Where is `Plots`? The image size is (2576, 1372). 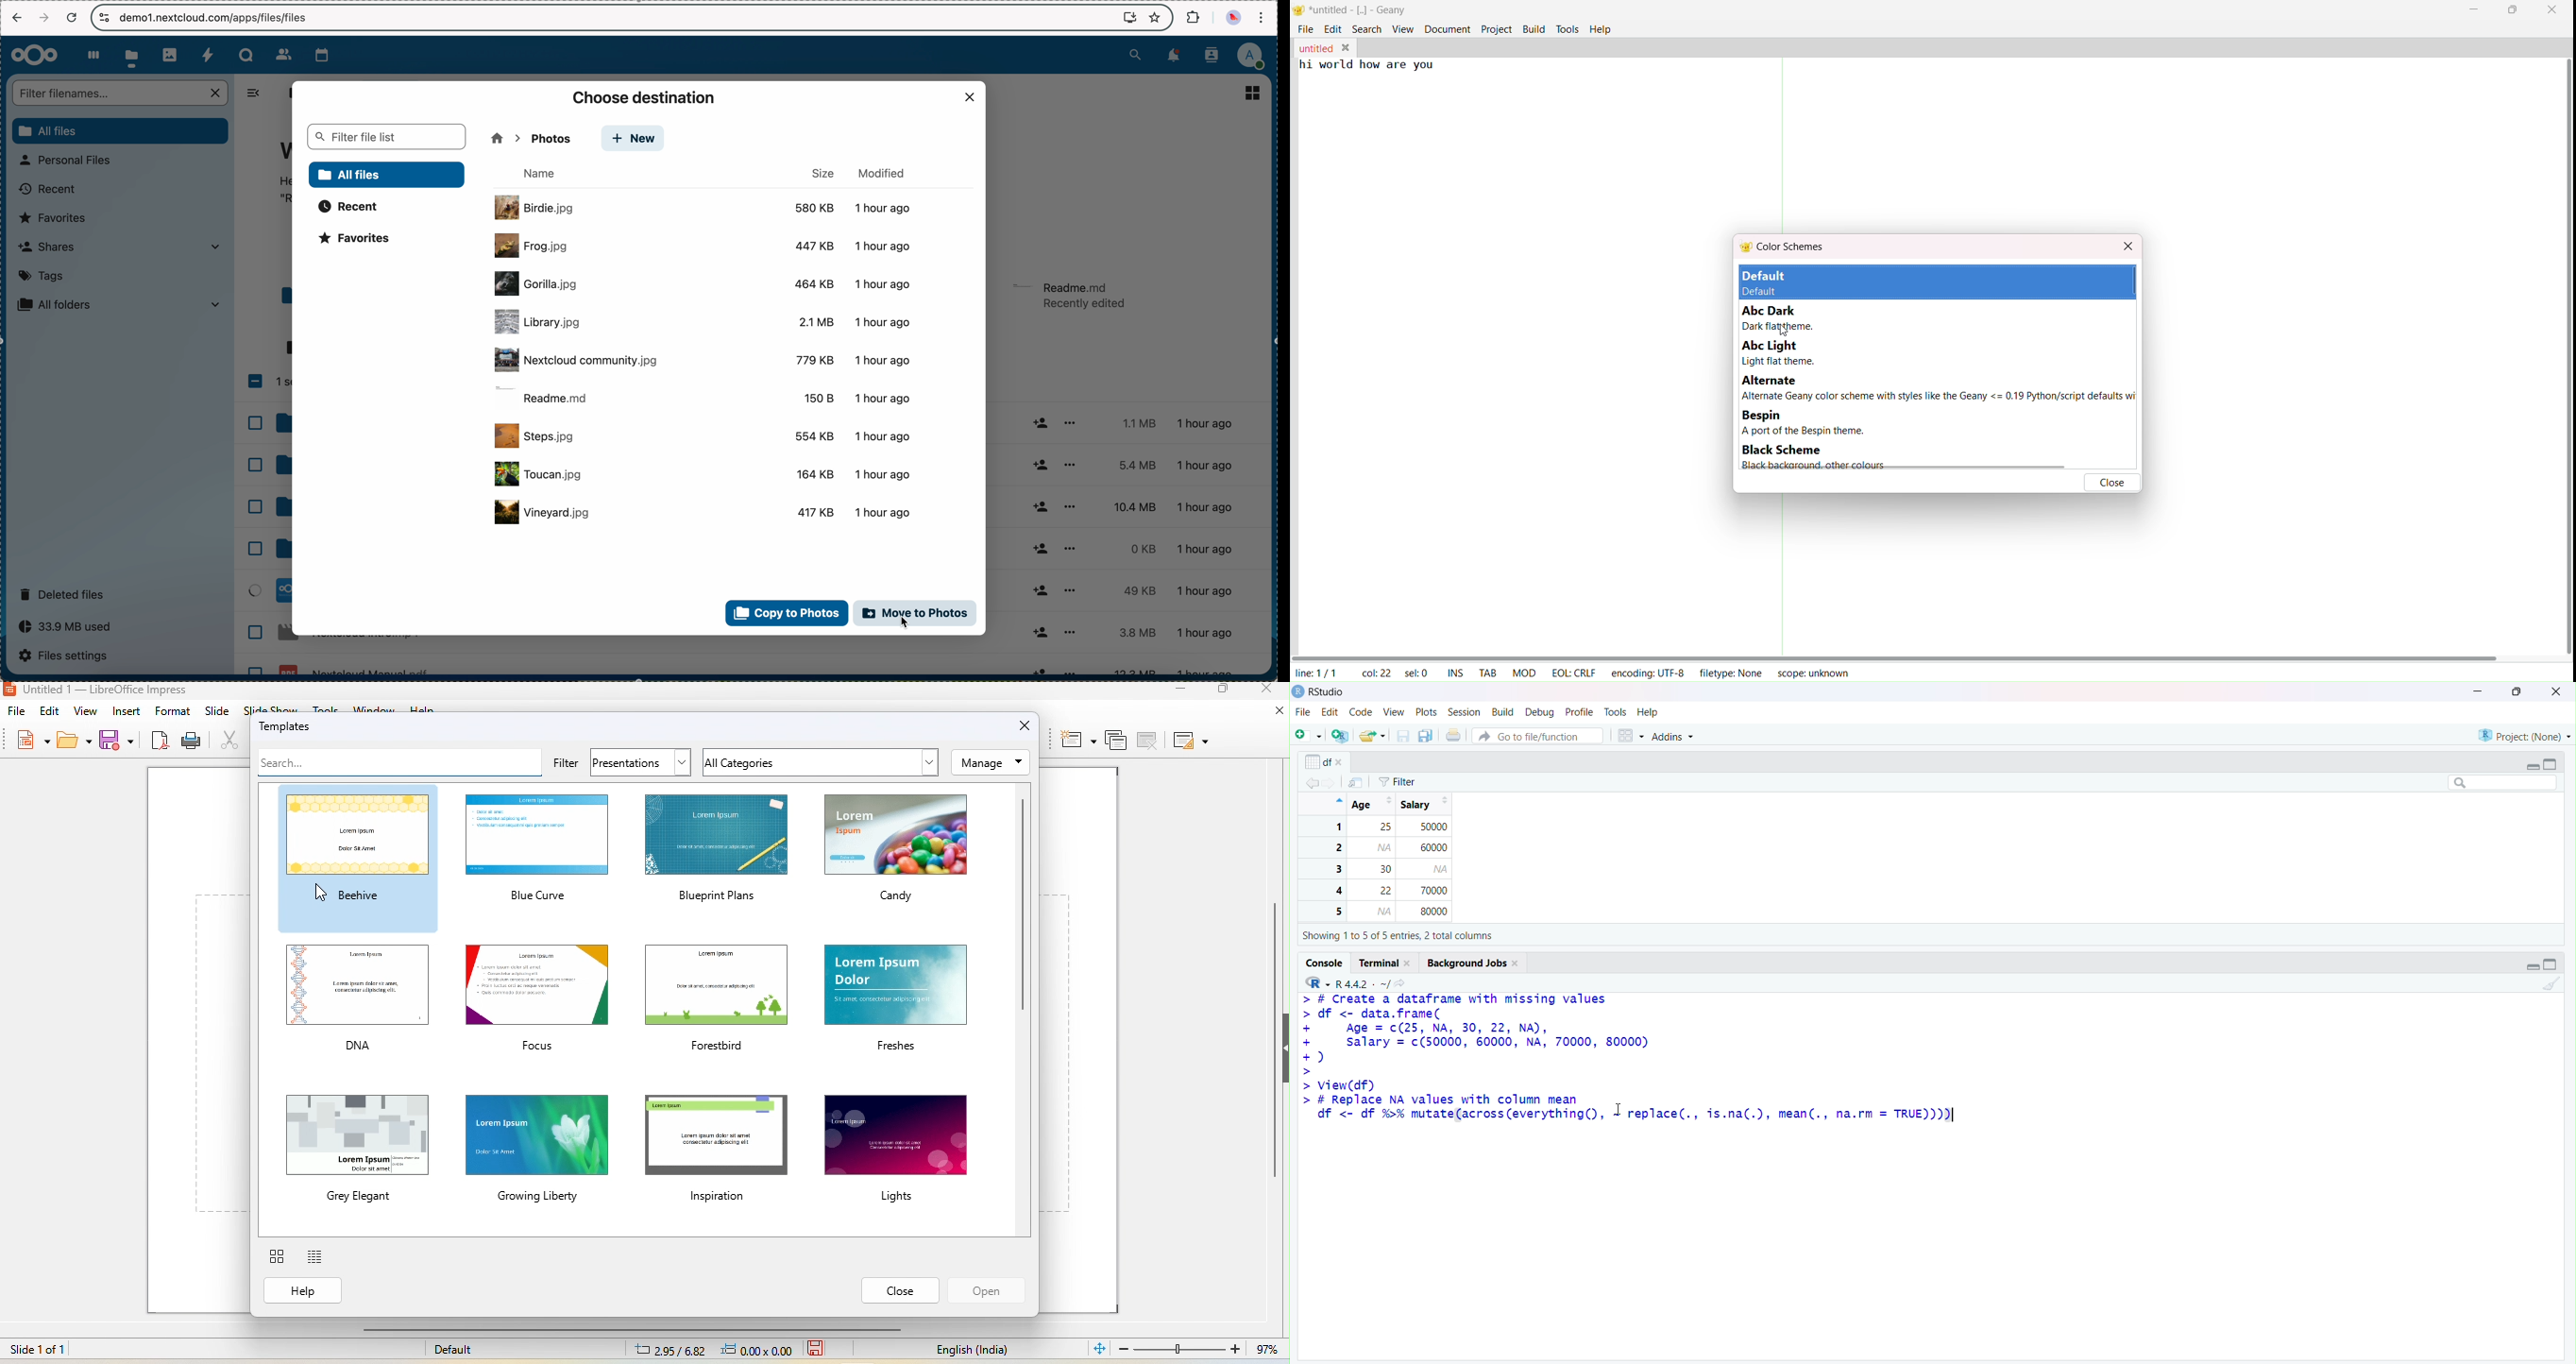
Plots is located at coordinates (1424, 712).